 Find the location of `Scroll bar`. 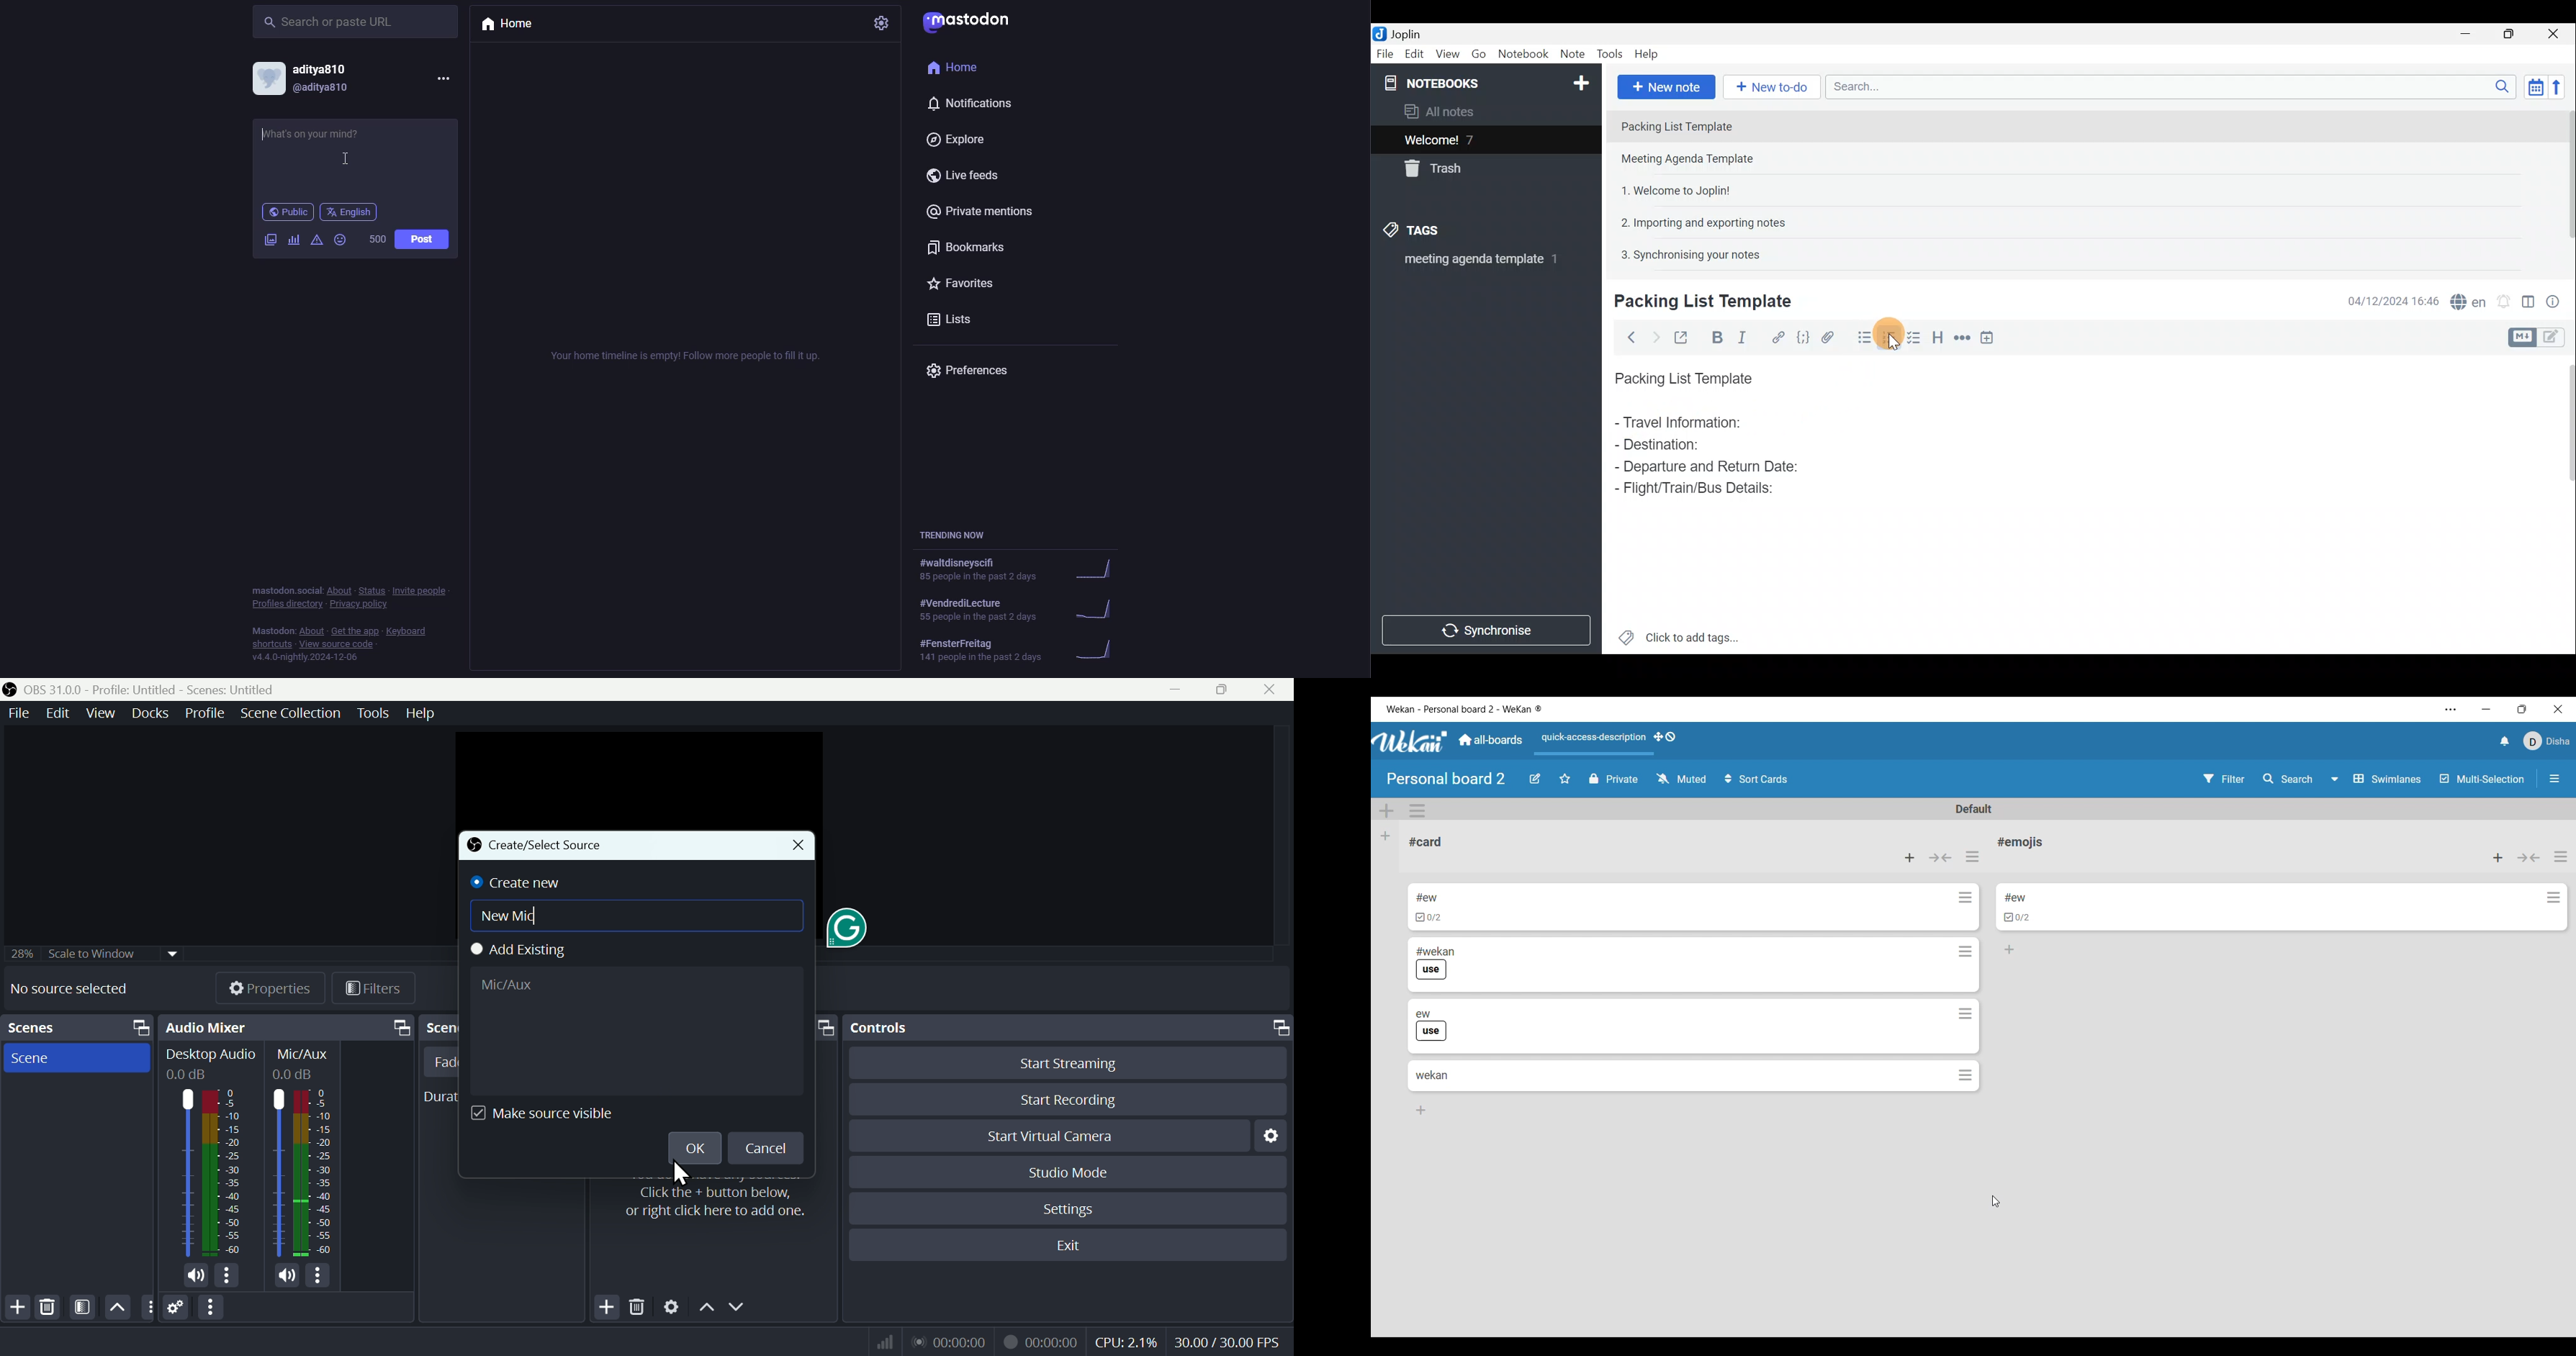

Scroll bar is located at coordinates (2565, 503).